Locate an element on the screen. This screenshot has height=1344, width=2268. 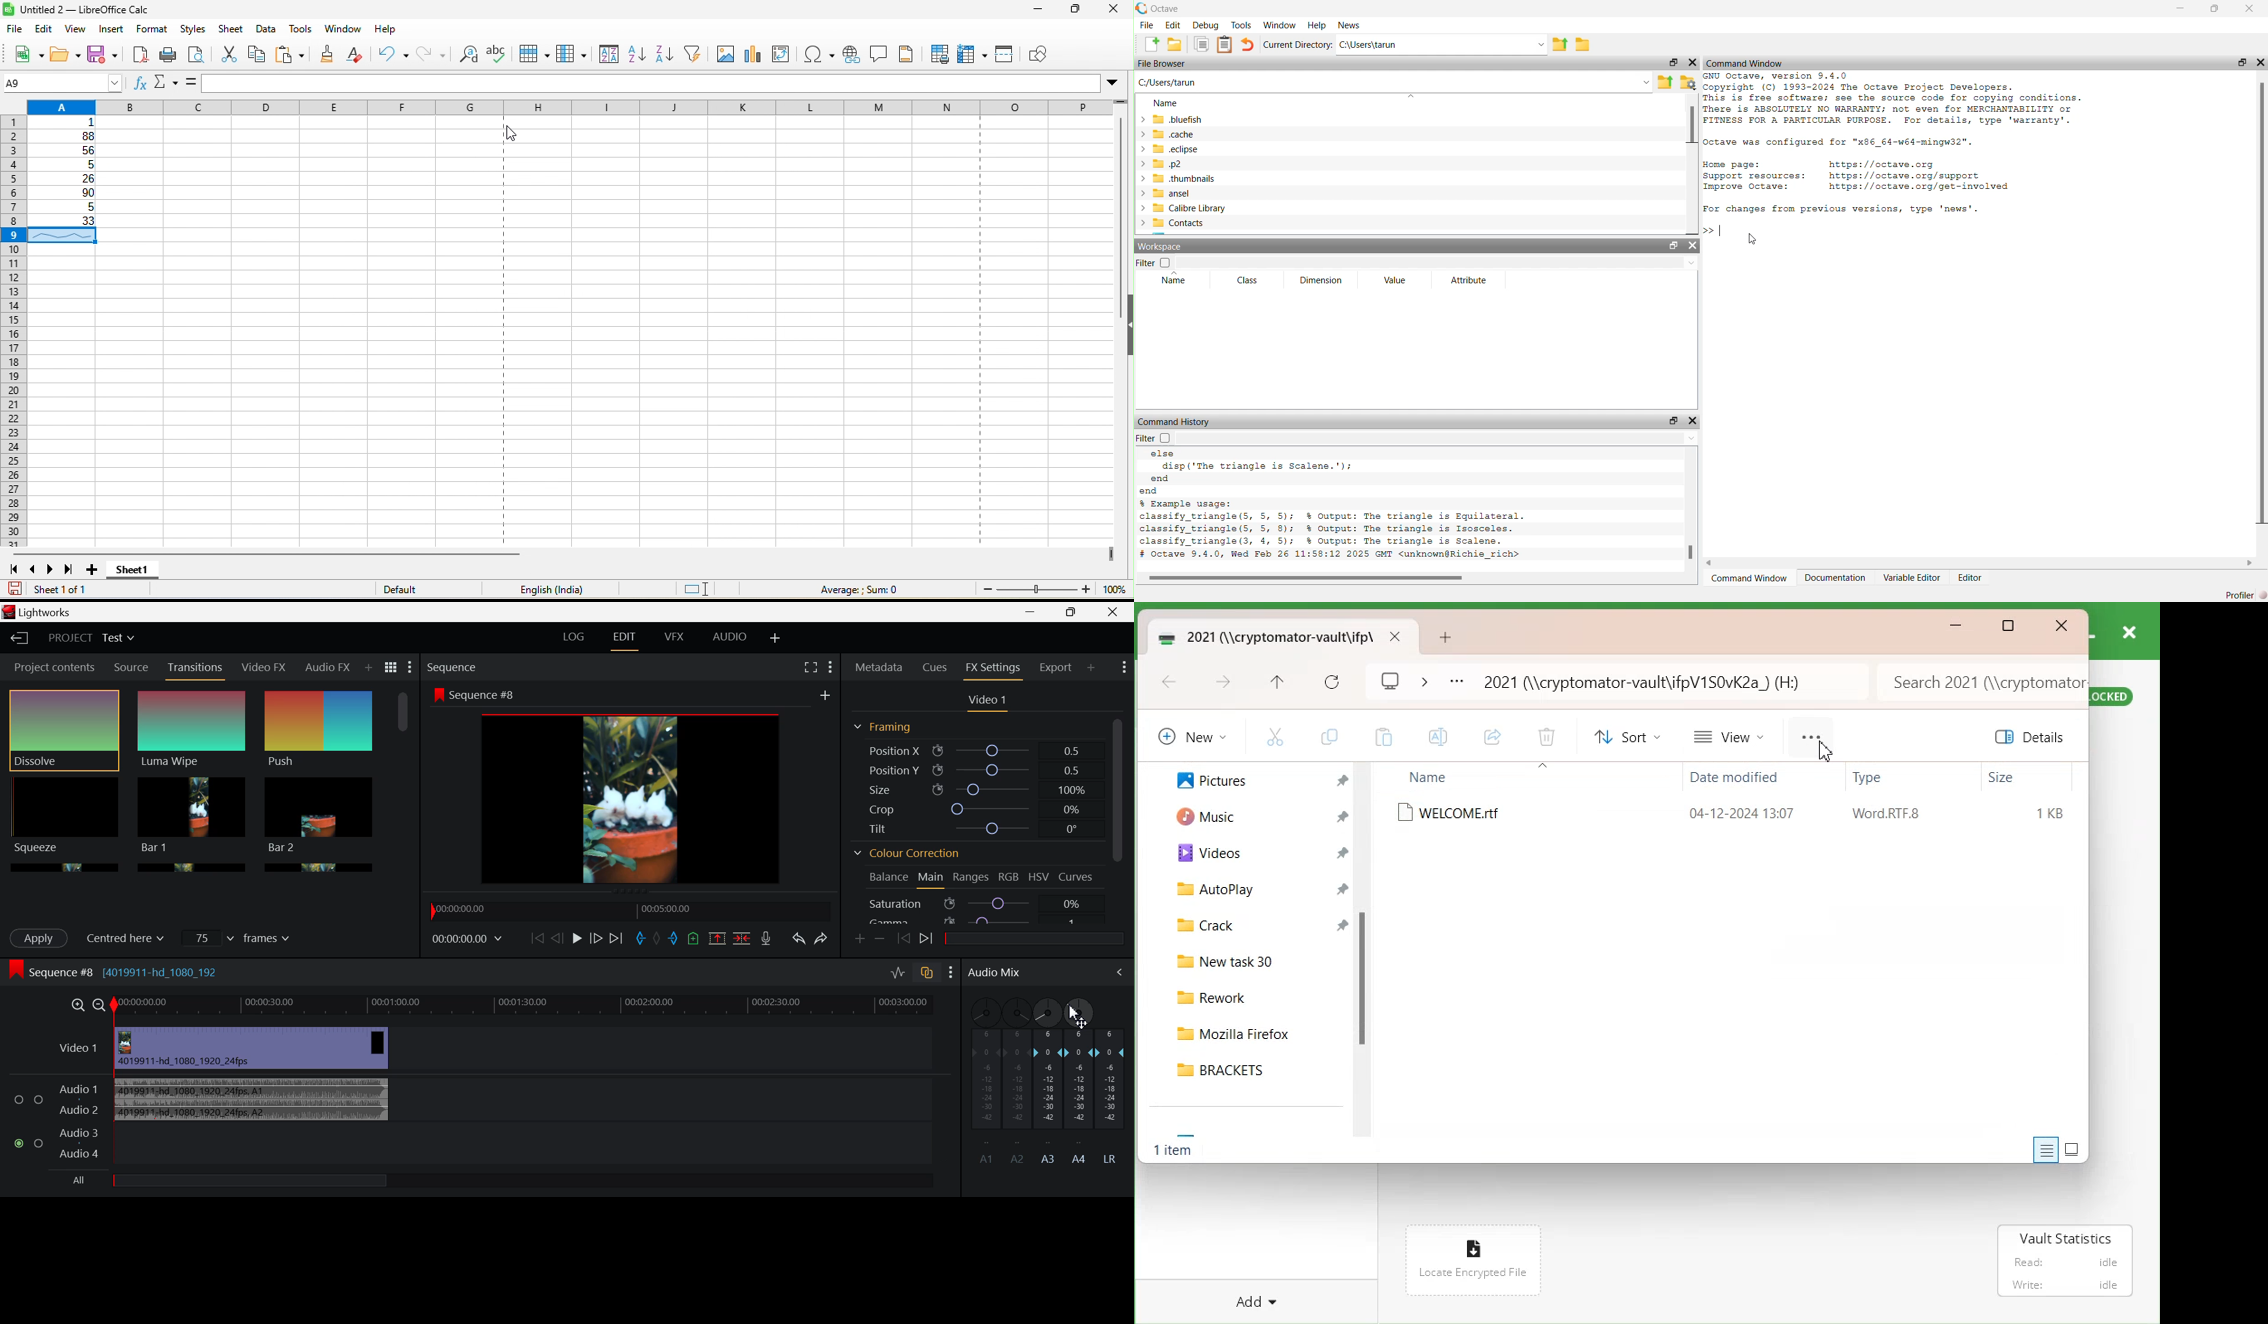
Close is located at coordinates (1113, 613).